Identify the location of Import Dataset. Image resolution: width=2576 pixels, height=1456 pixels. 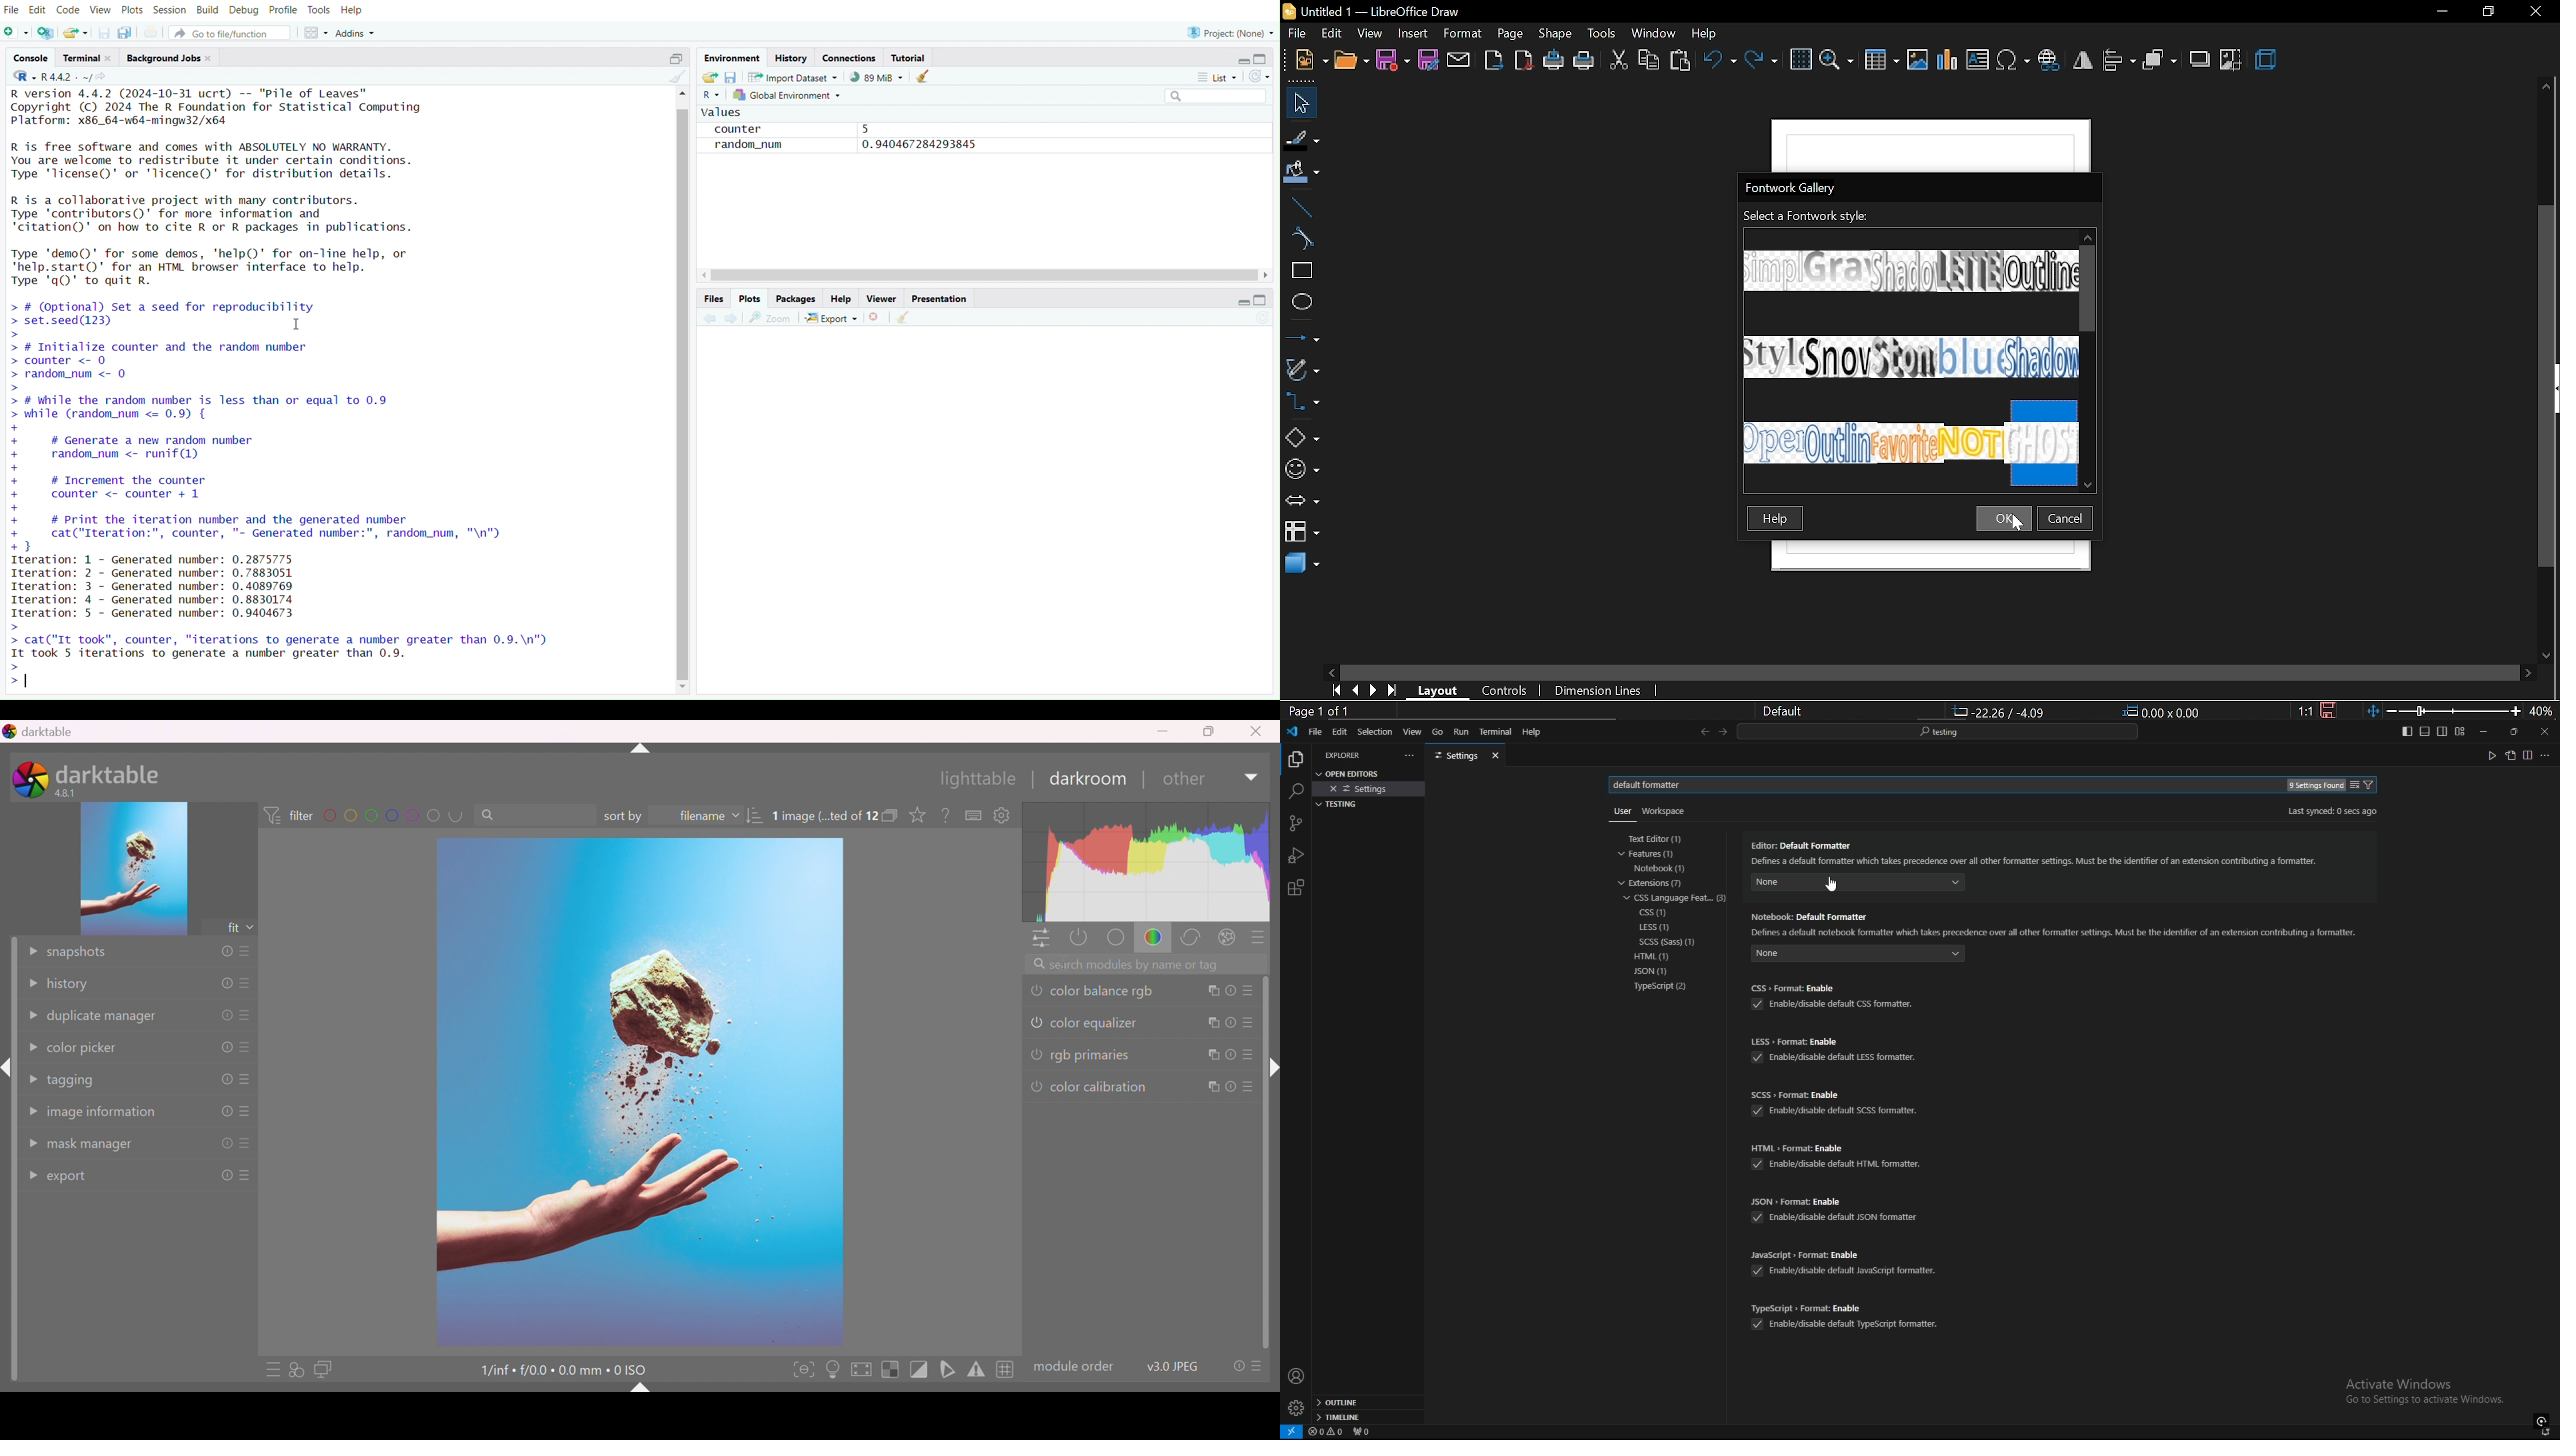
(795, 77).